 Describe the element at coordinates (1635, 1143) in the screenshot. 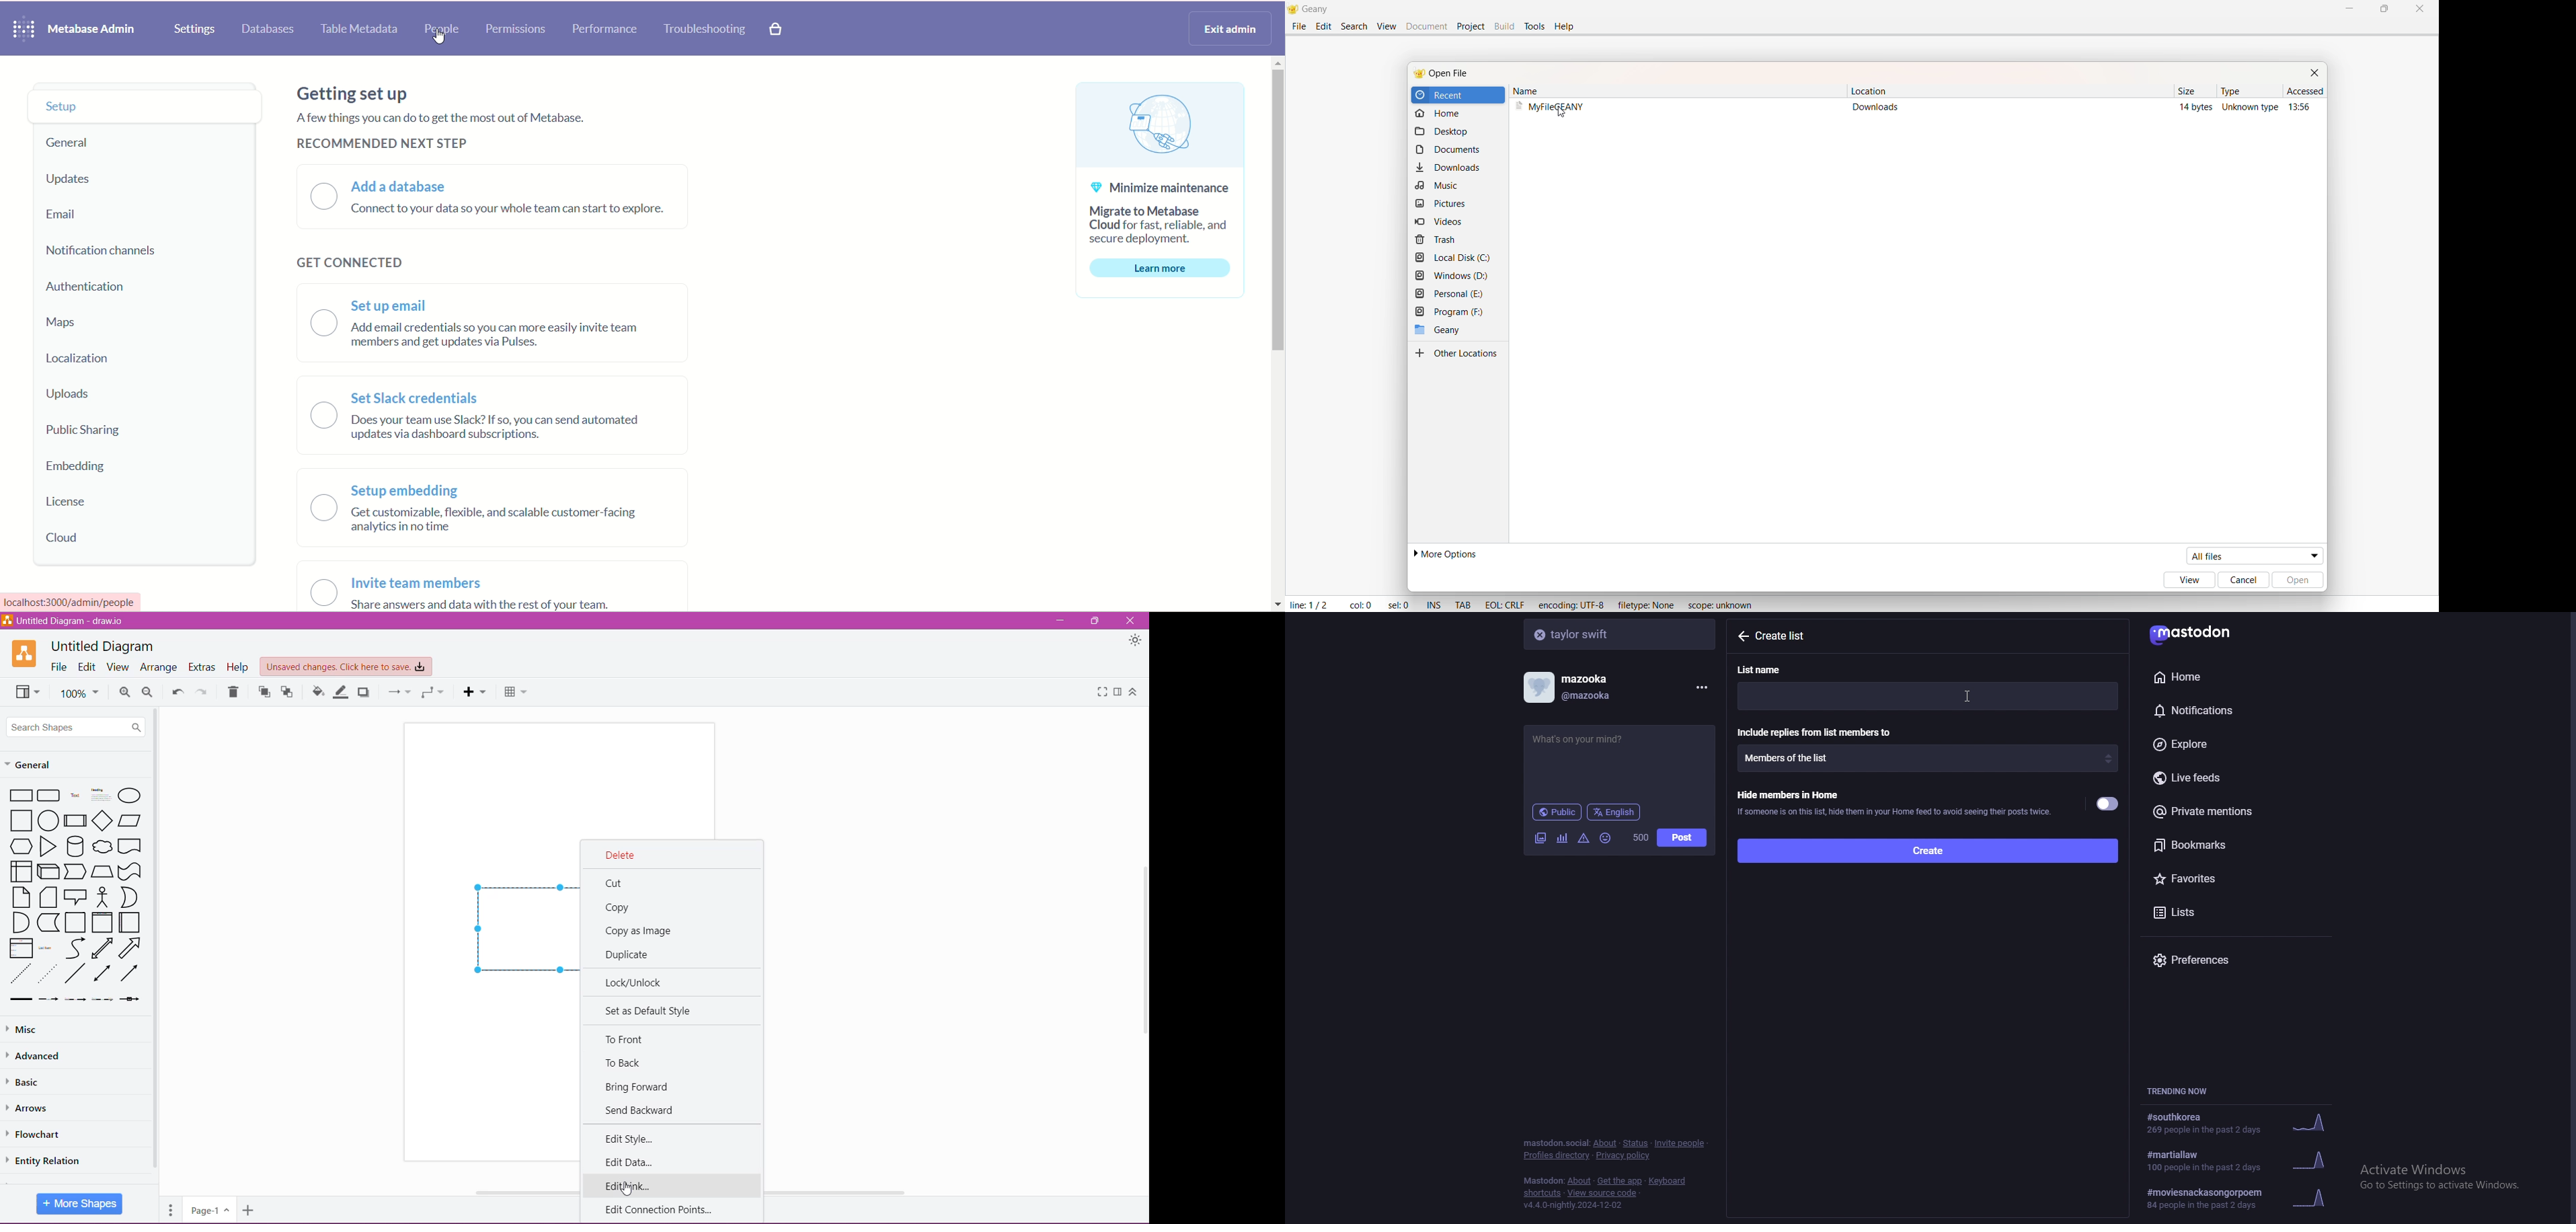

I see `status` at that location.